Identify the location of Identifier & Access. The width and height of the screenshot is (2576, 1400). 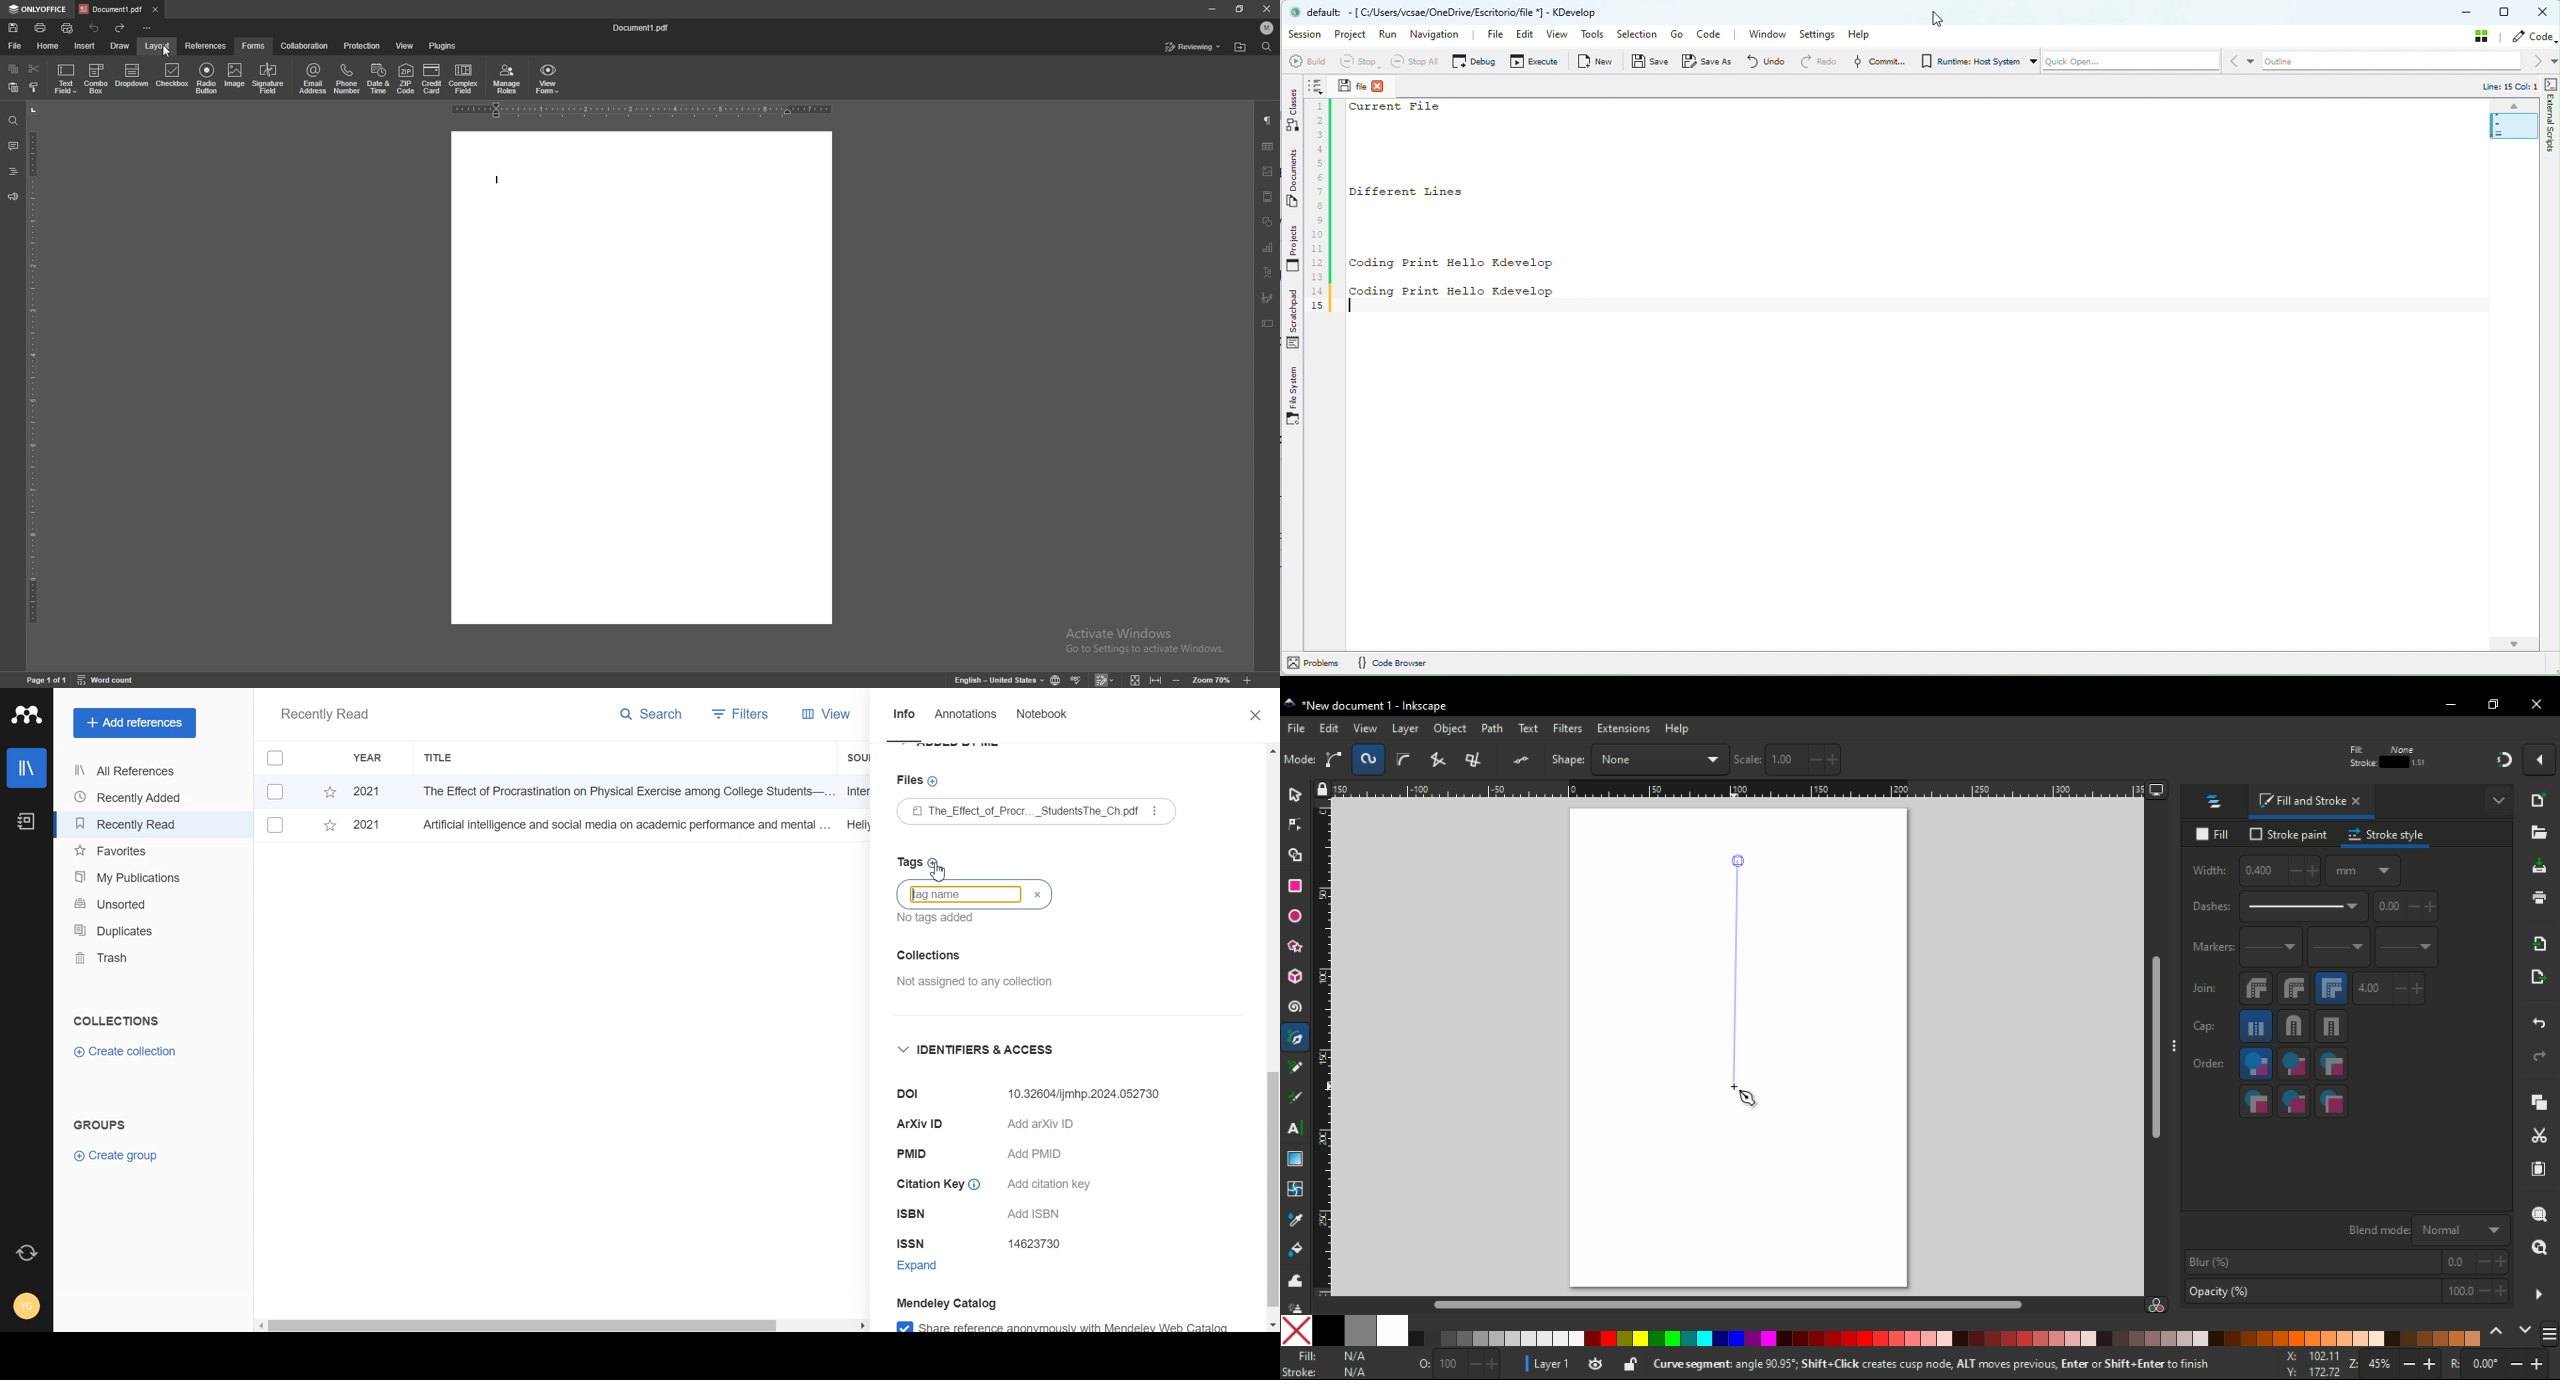
(975, 1051).